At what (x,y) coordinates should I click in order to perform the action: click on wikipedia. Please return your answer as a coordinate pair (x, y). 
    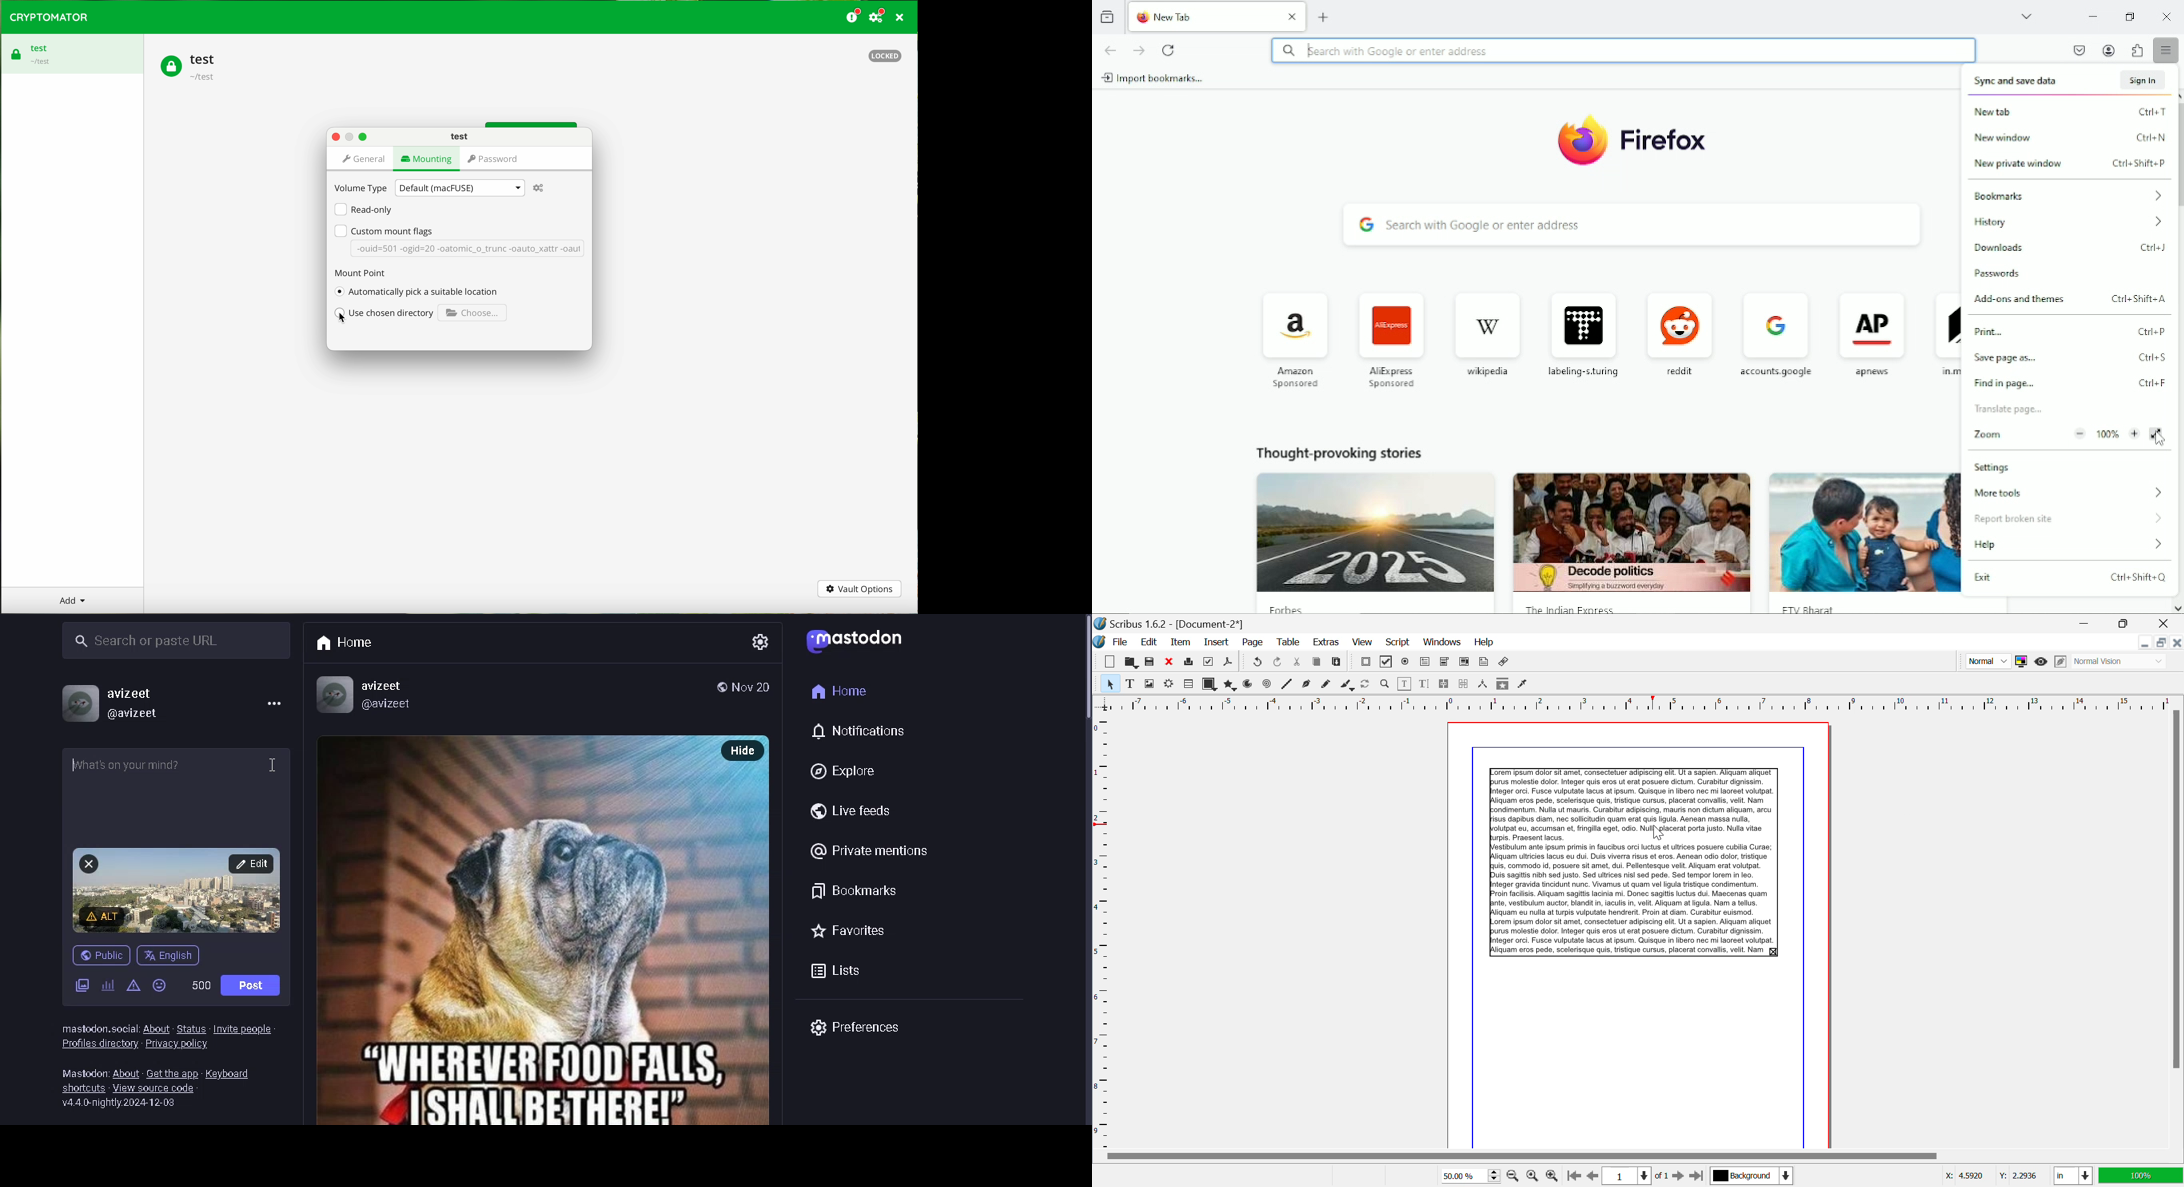
    Looking at the image, I should click on (1484, 331).